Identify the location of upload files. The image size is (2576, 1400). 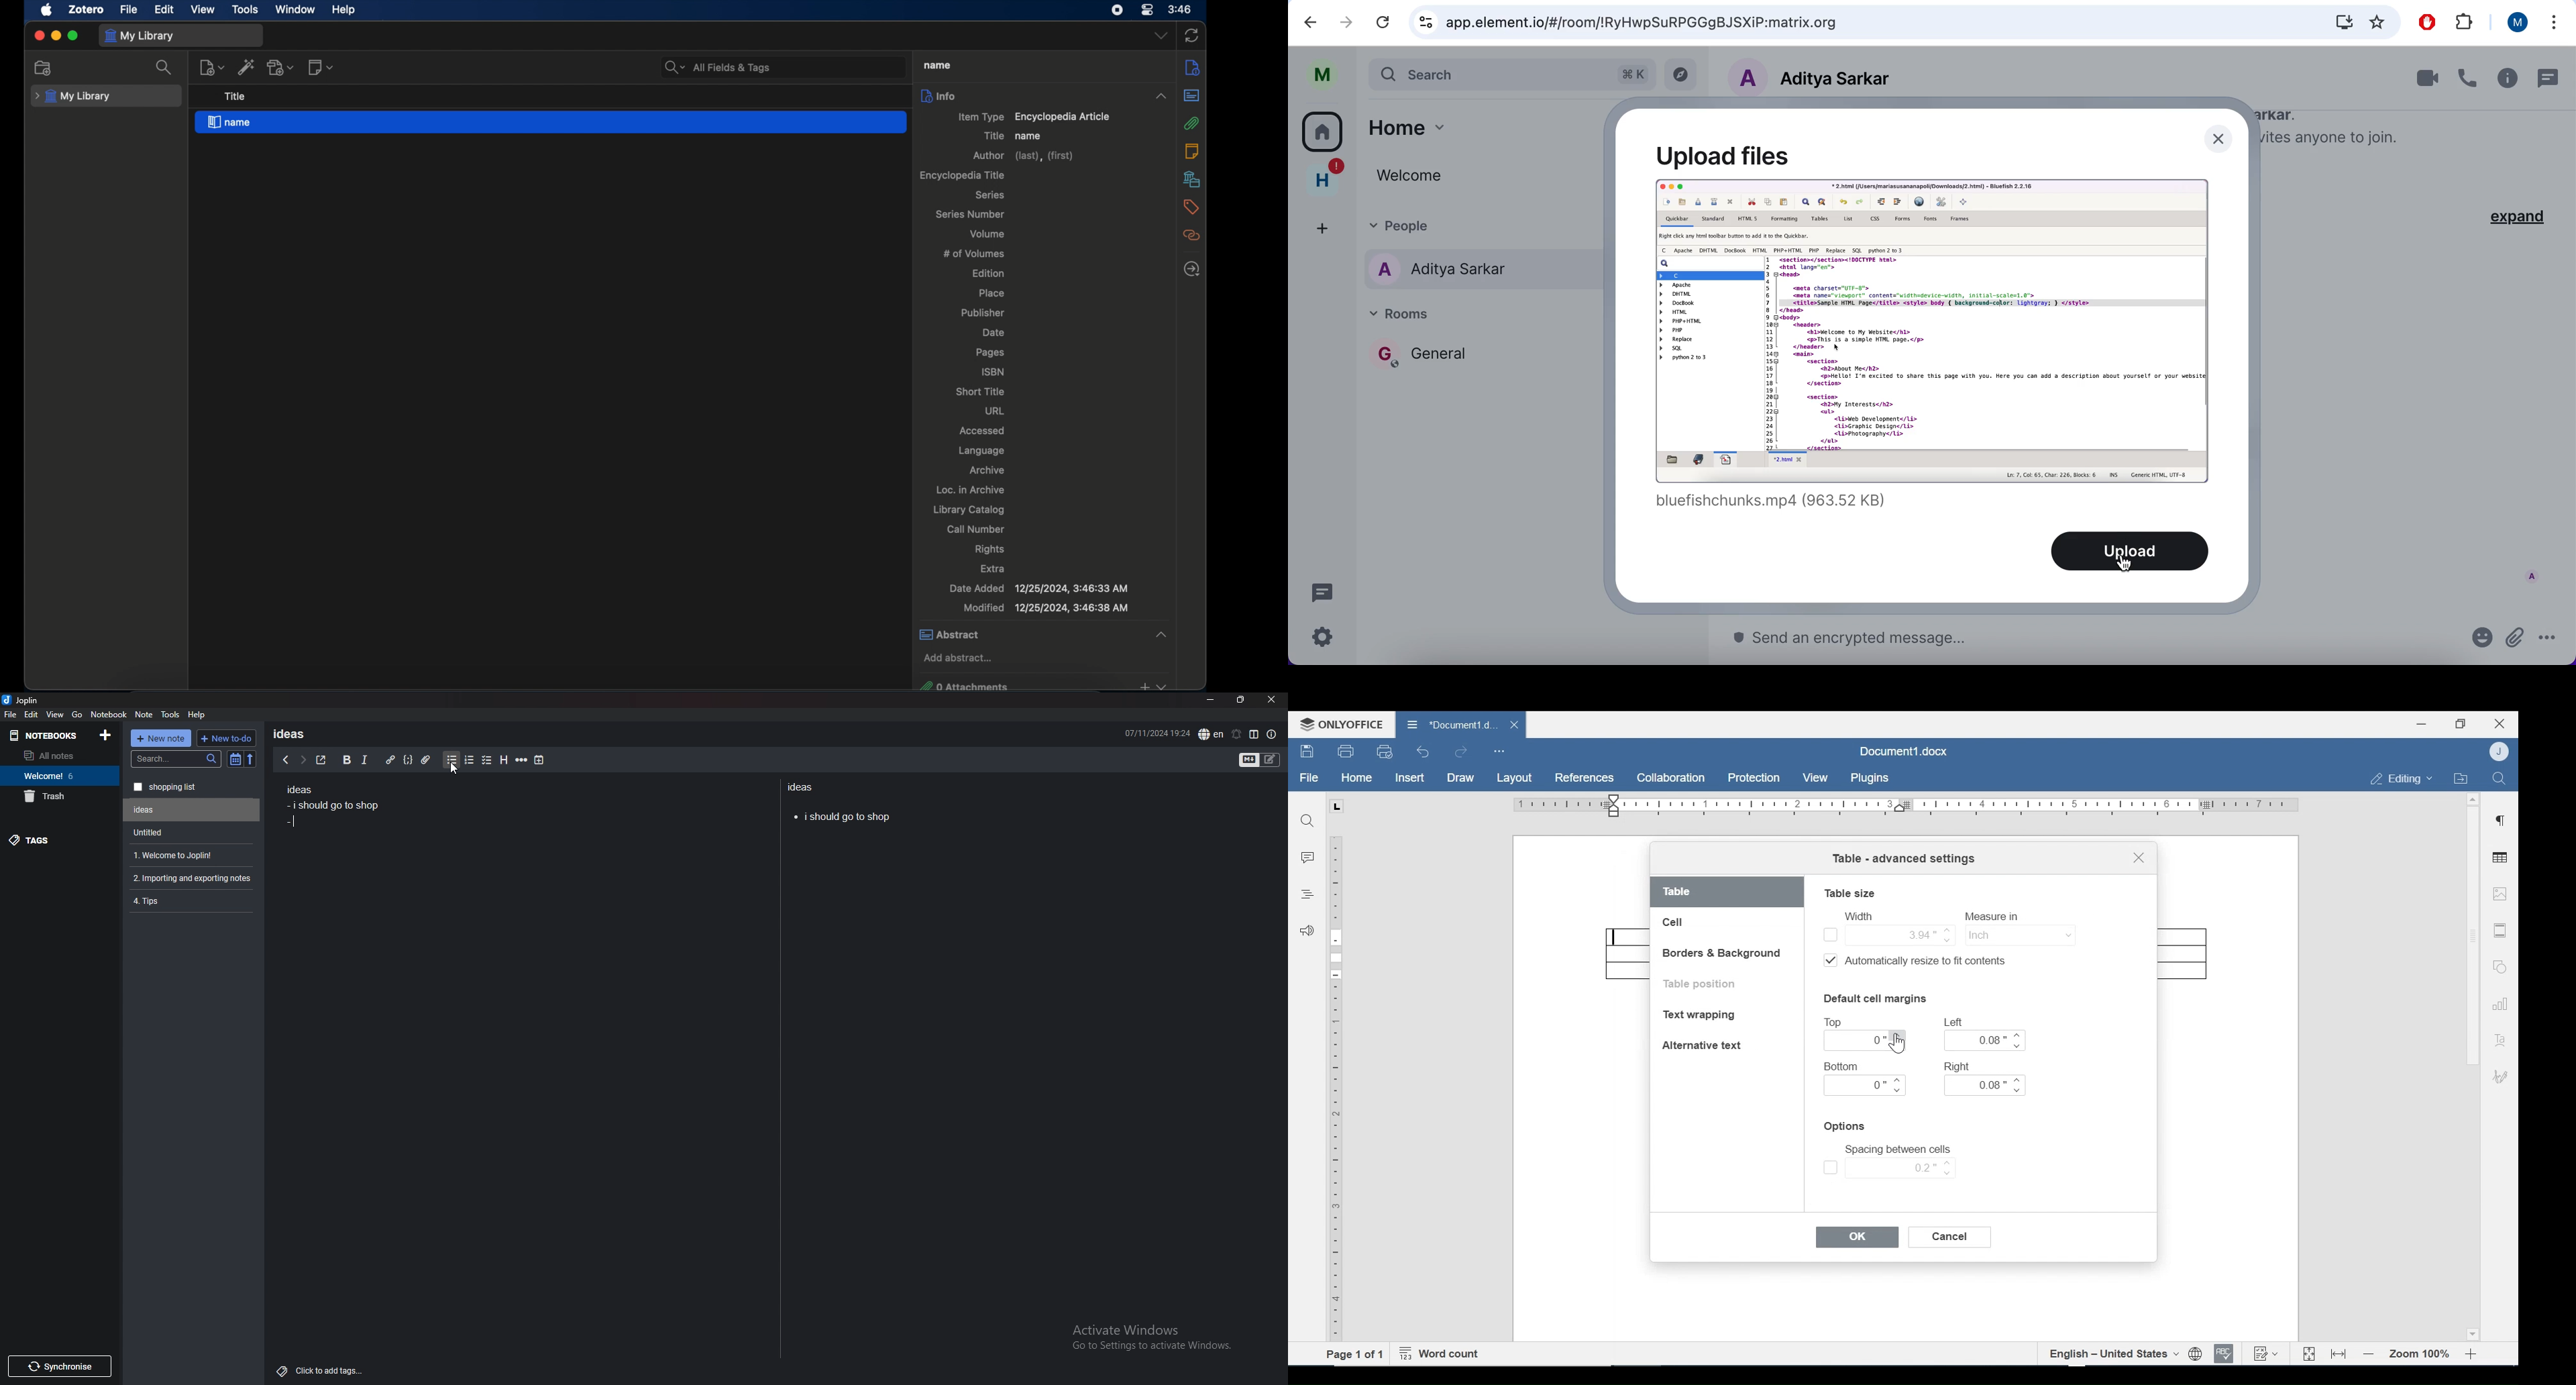
(1728, 158).